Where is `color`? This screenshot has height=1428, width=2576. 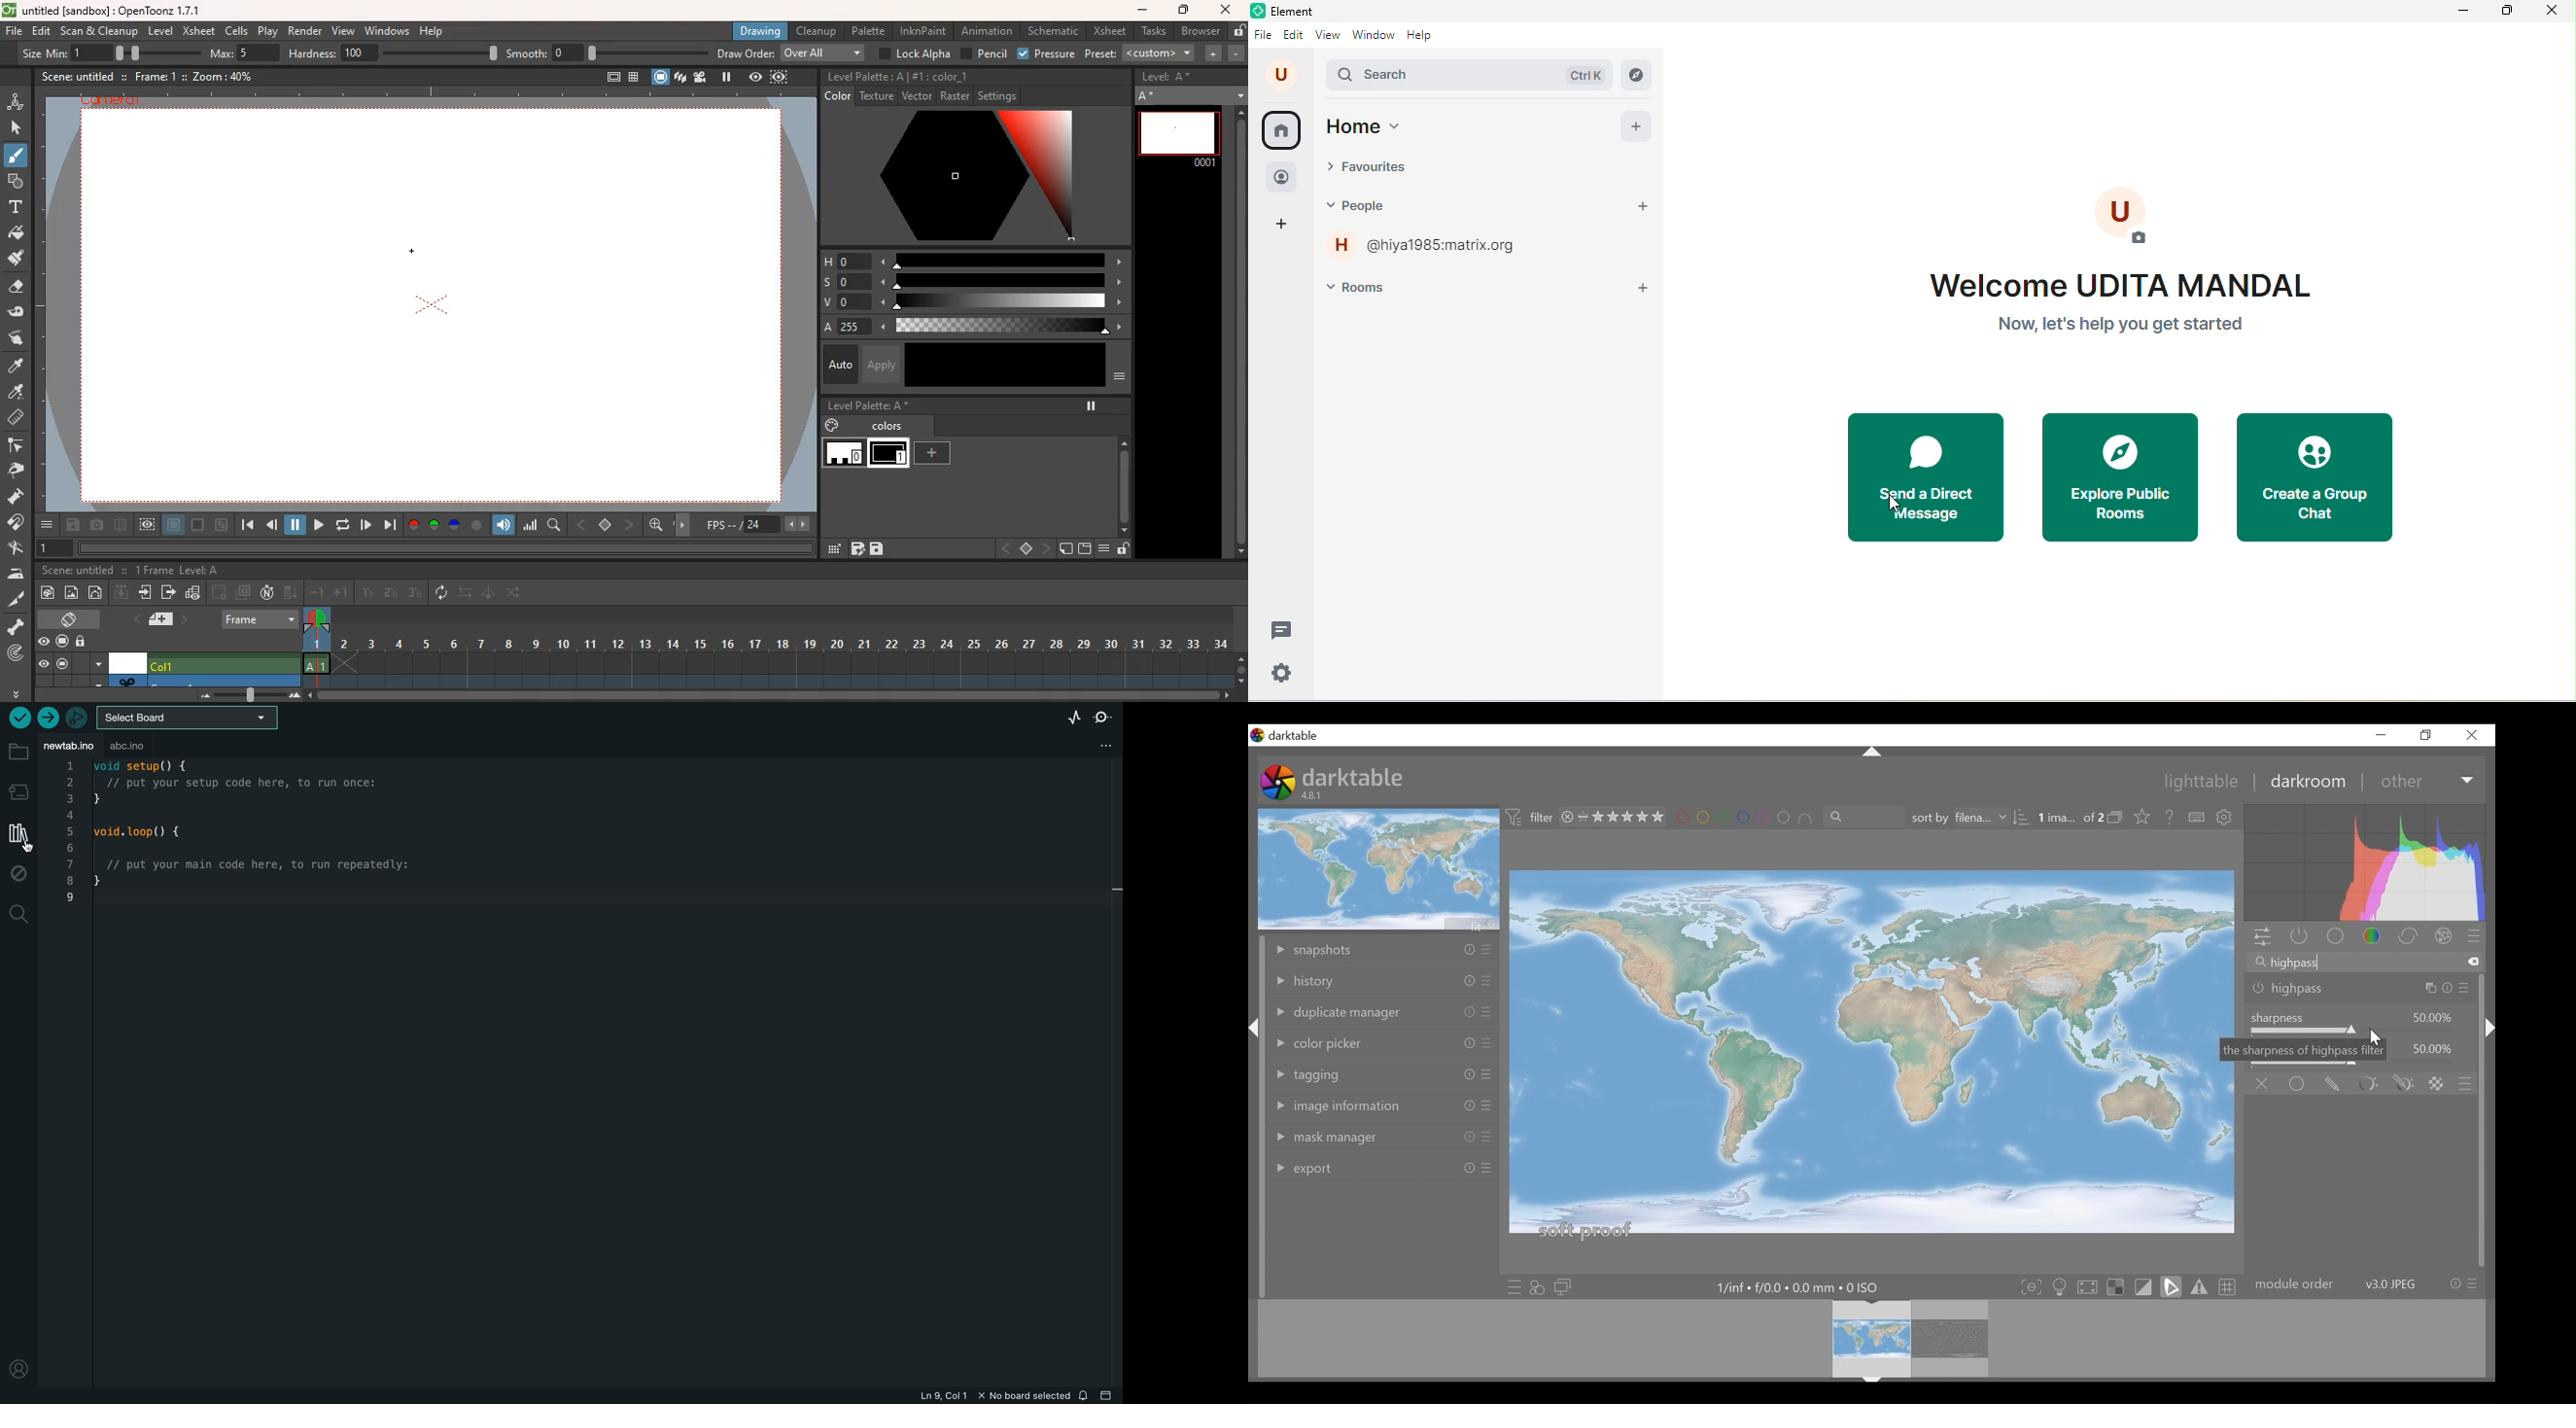
color is located at coordinates (2372, 935).